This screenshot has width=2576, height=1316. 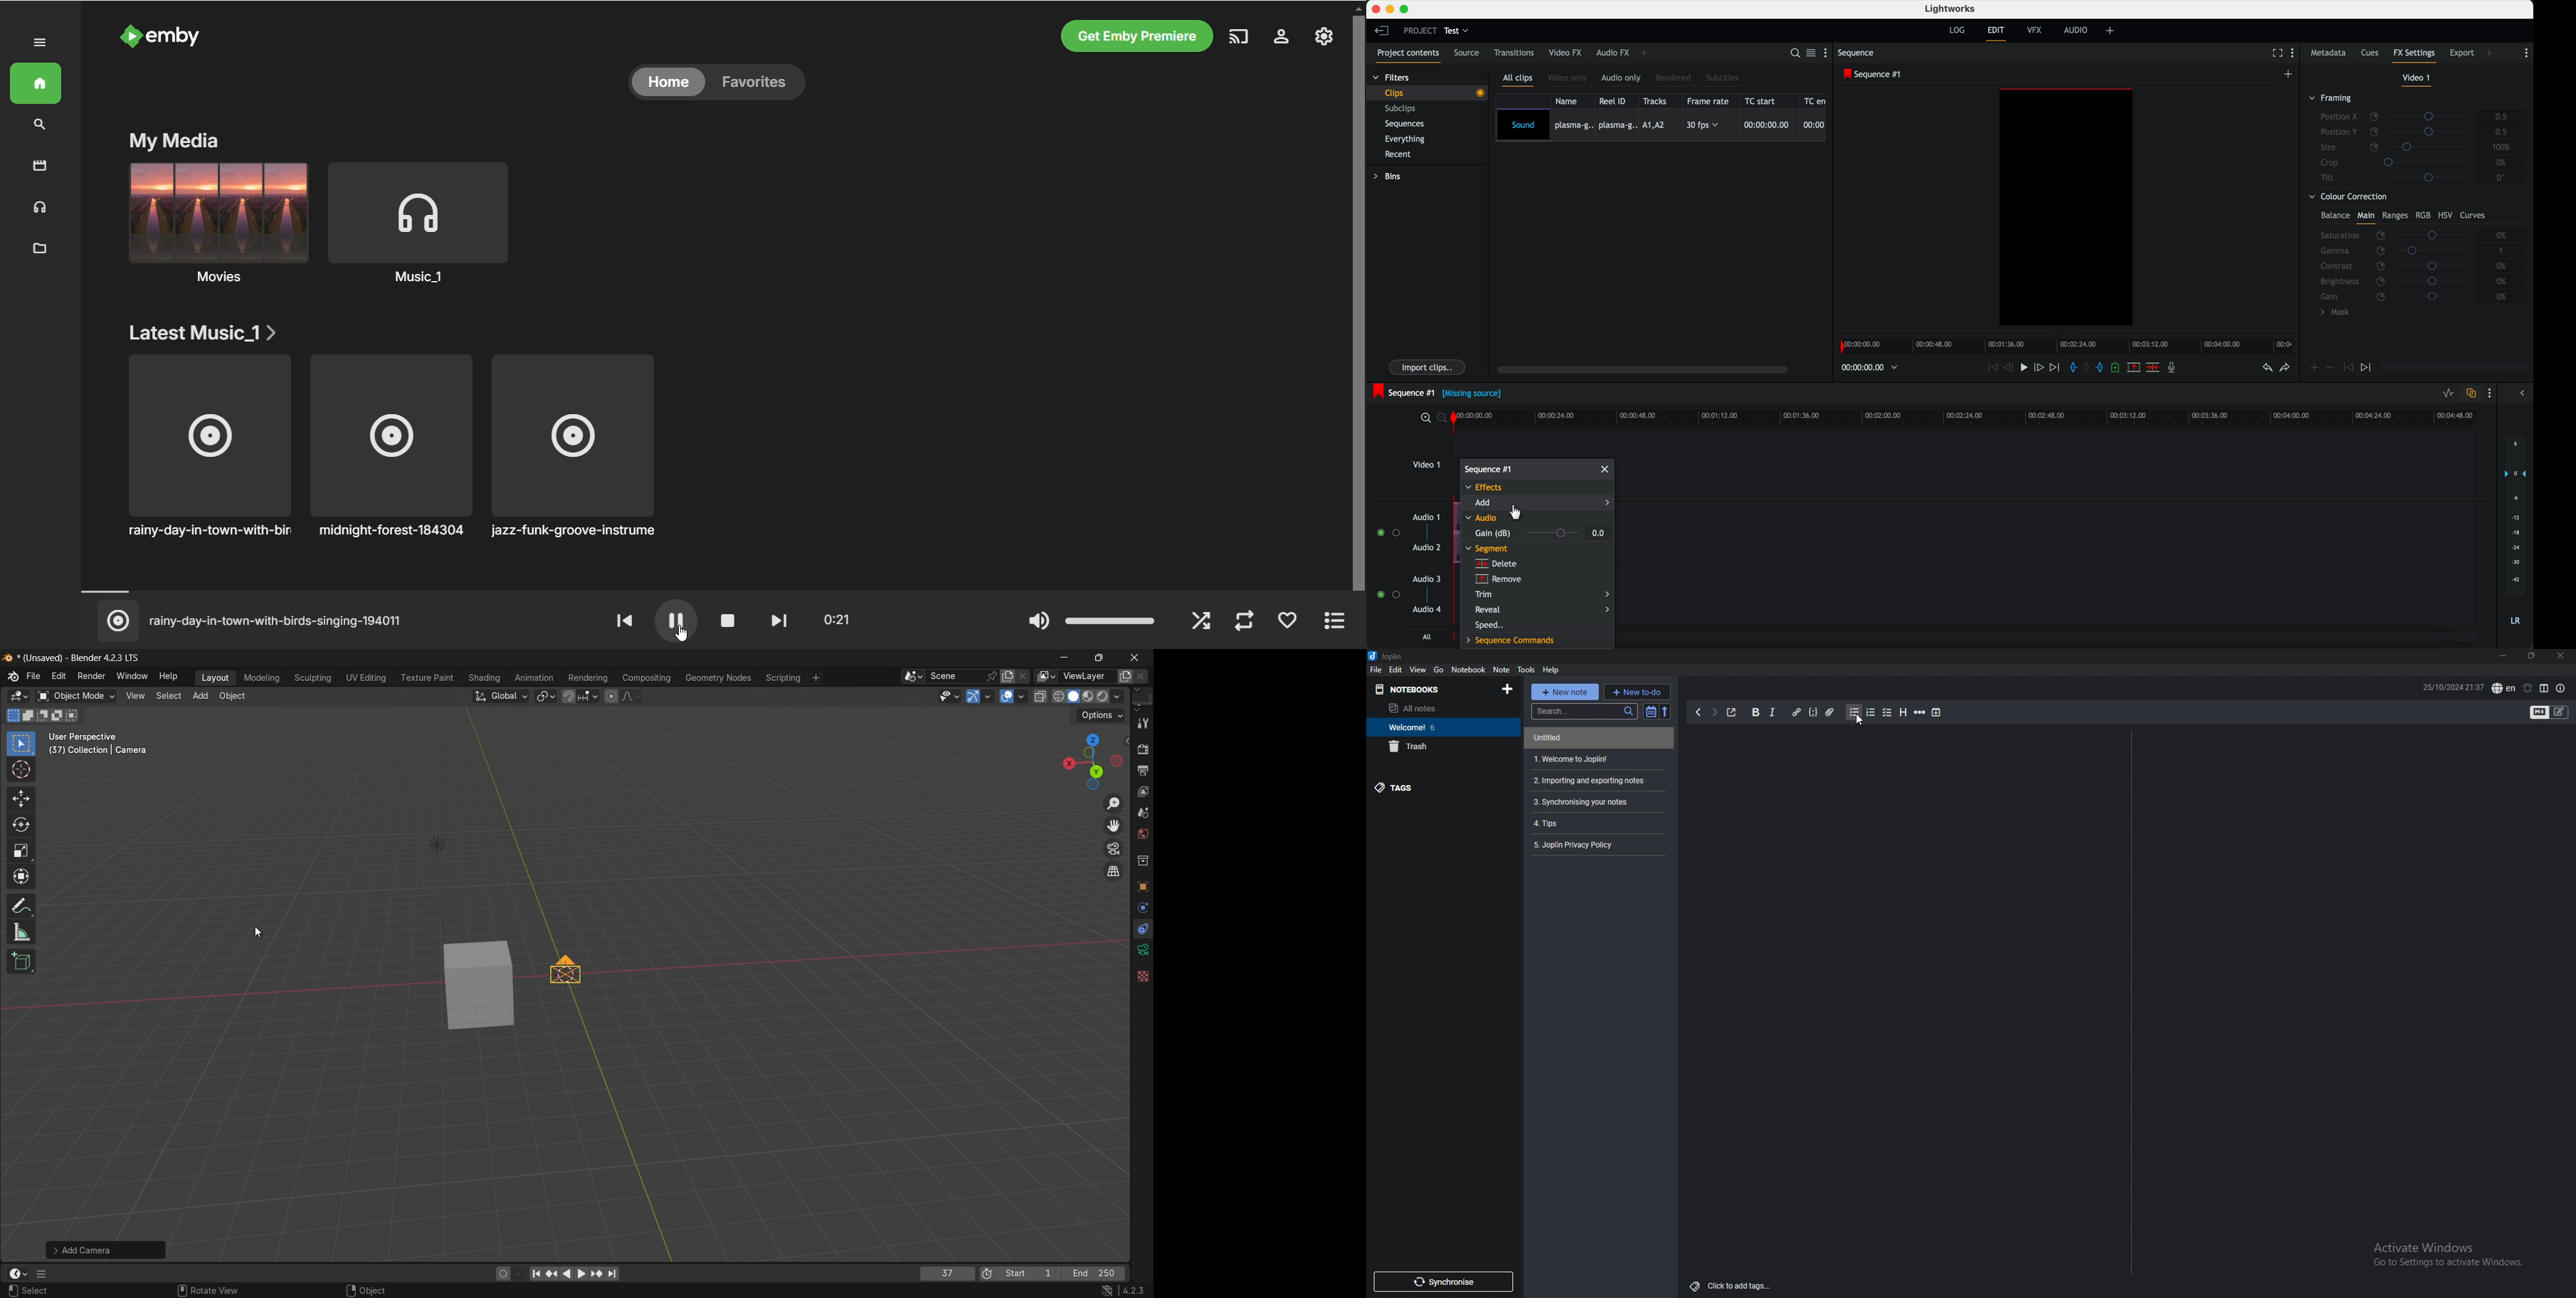 What do you see at coordinates (1031, 1273) in the screenshot?
I see `first frame of the playback ` at bounding box center [1031, 1273].